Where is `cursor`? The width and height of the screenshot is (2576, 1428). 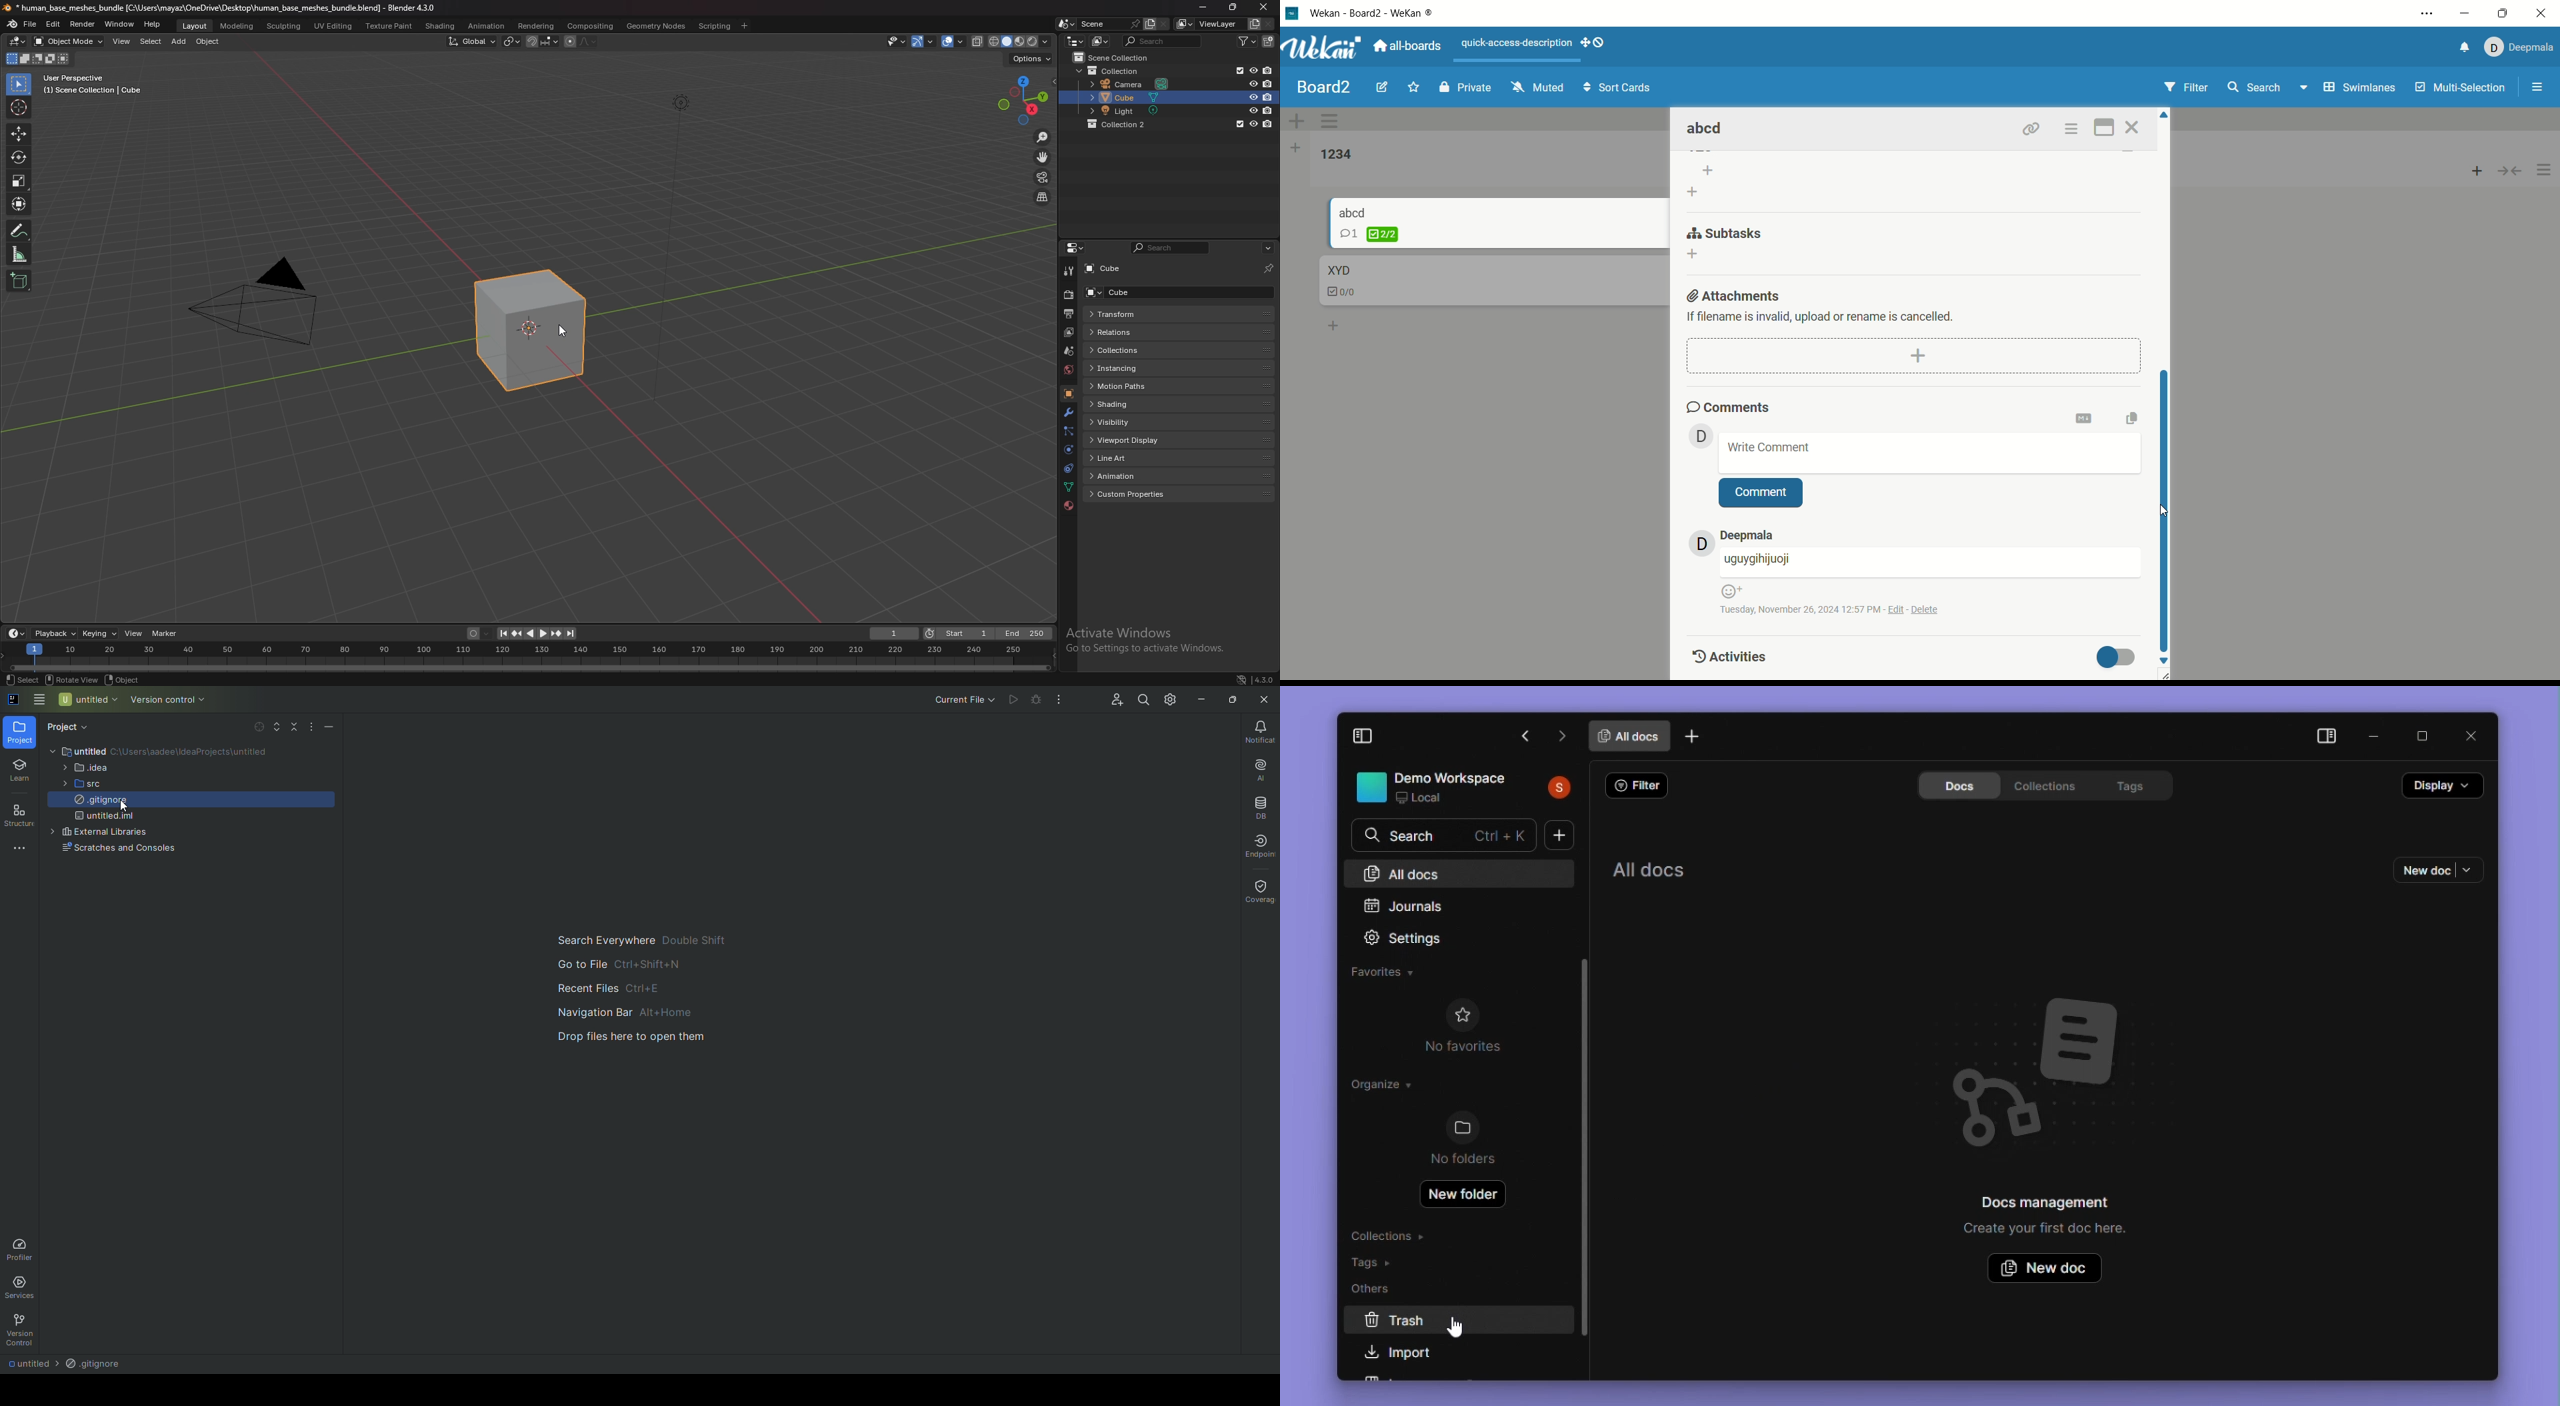
cursor is located at coordinates (19, 107).